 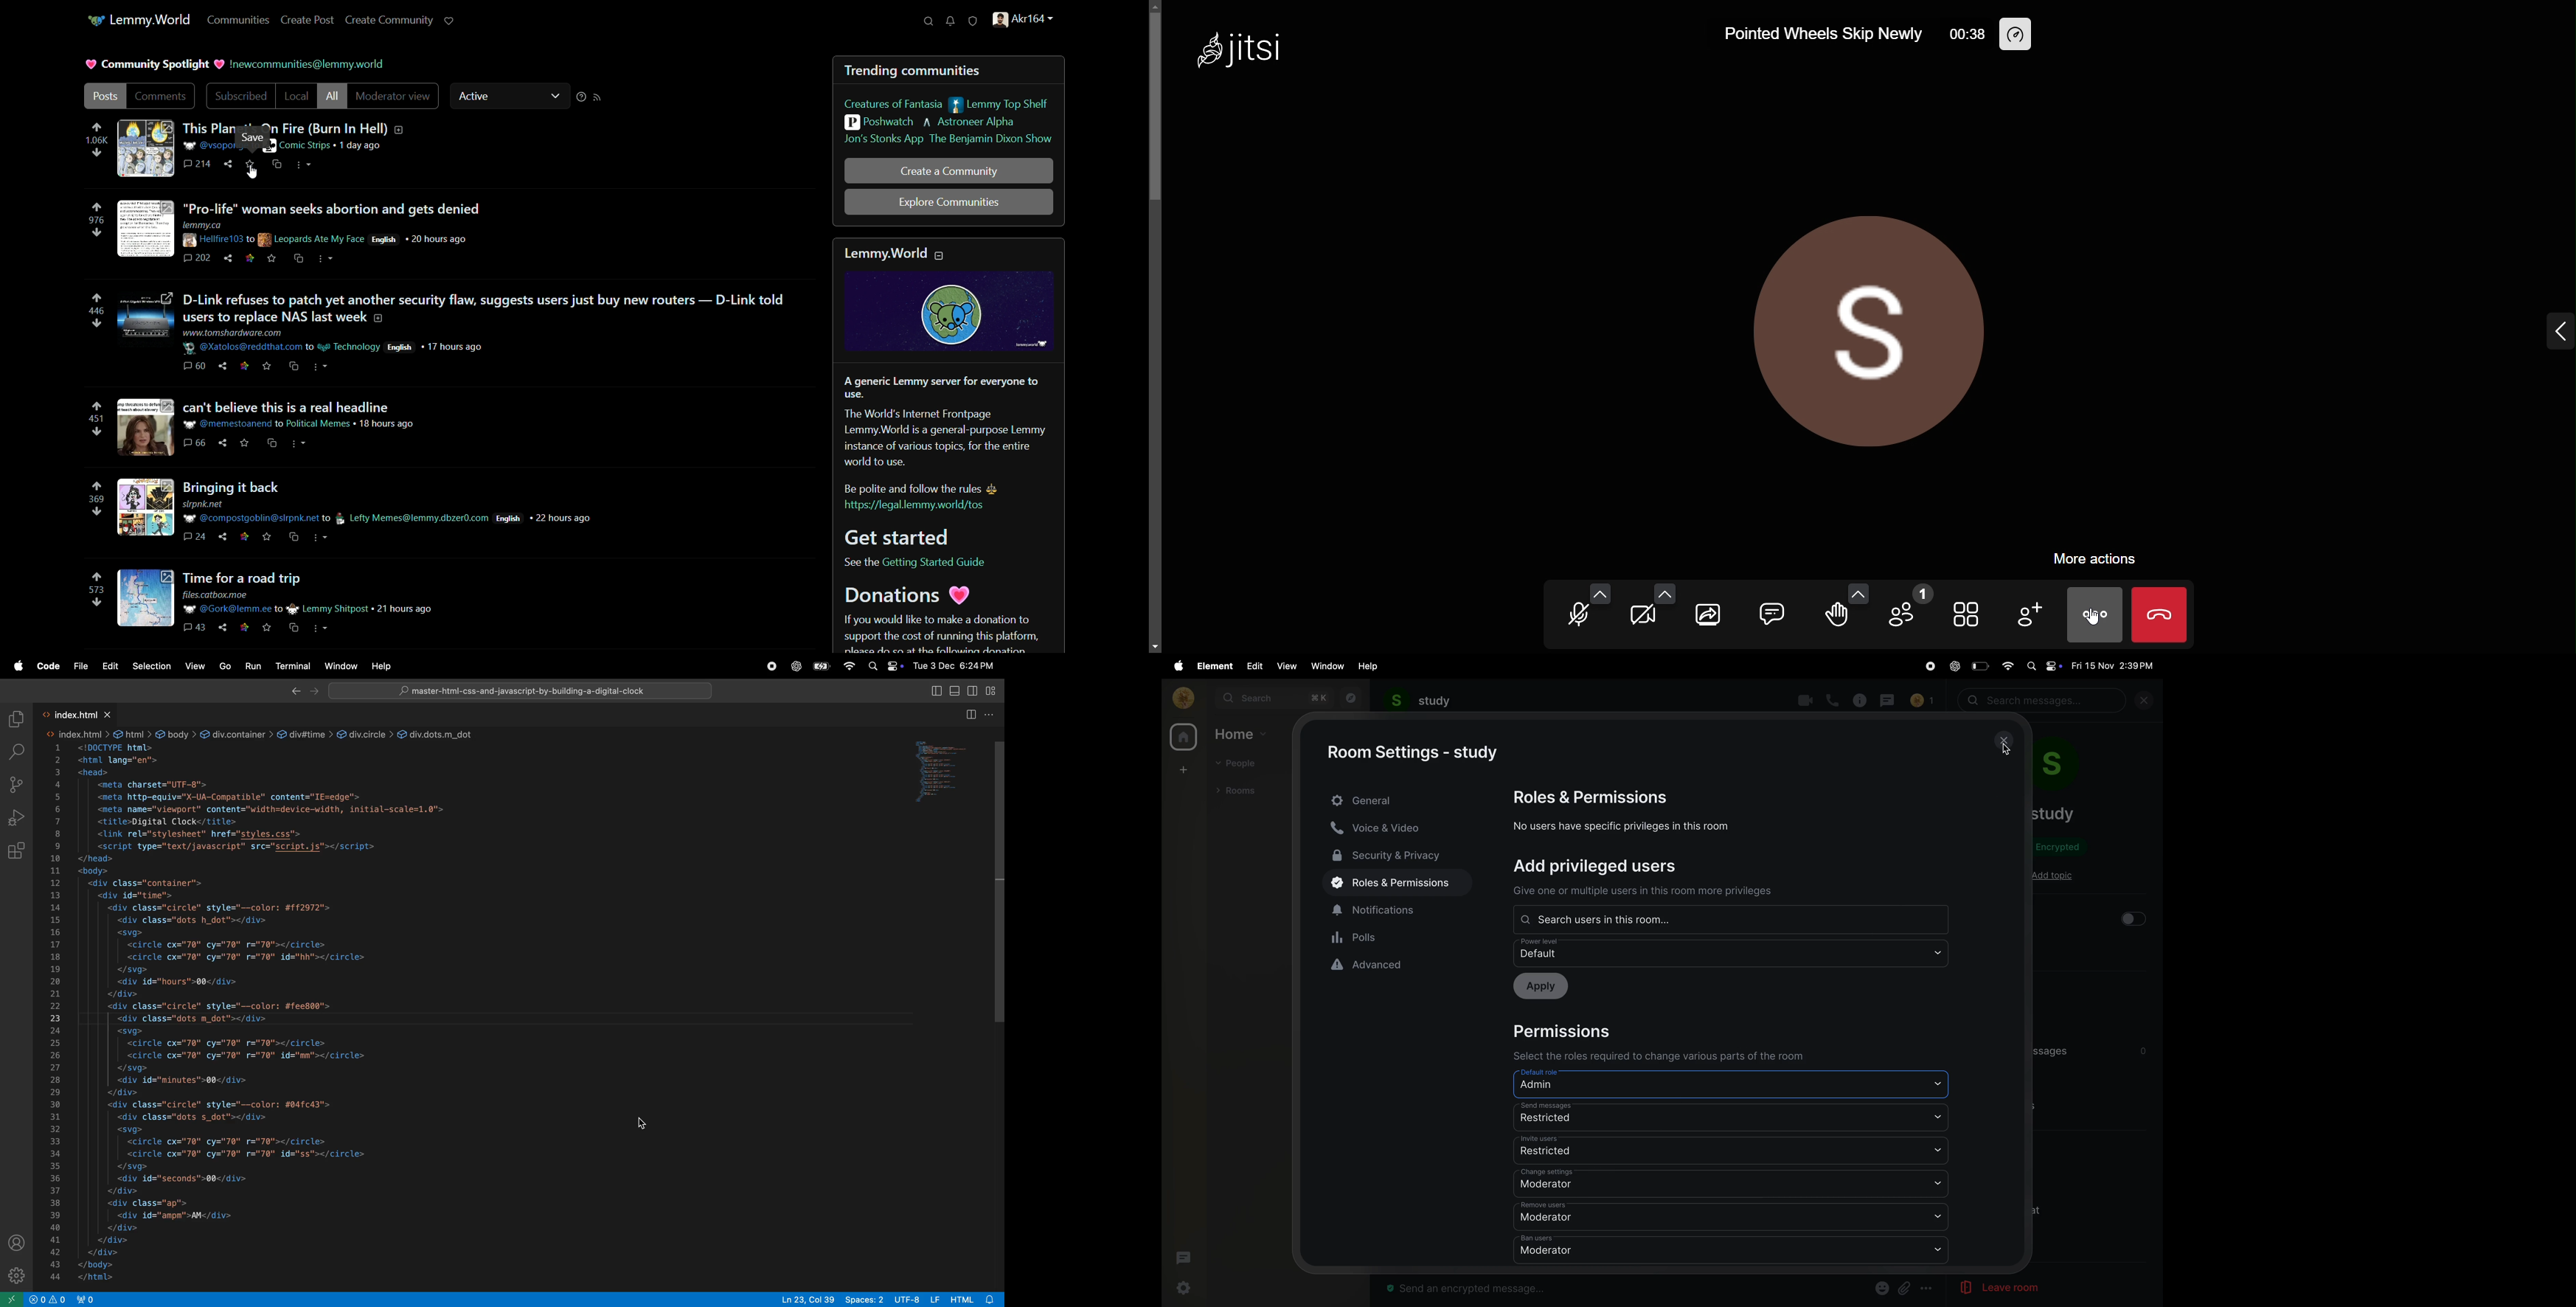 I want to click on add participant, so click(x=2027, y=614).